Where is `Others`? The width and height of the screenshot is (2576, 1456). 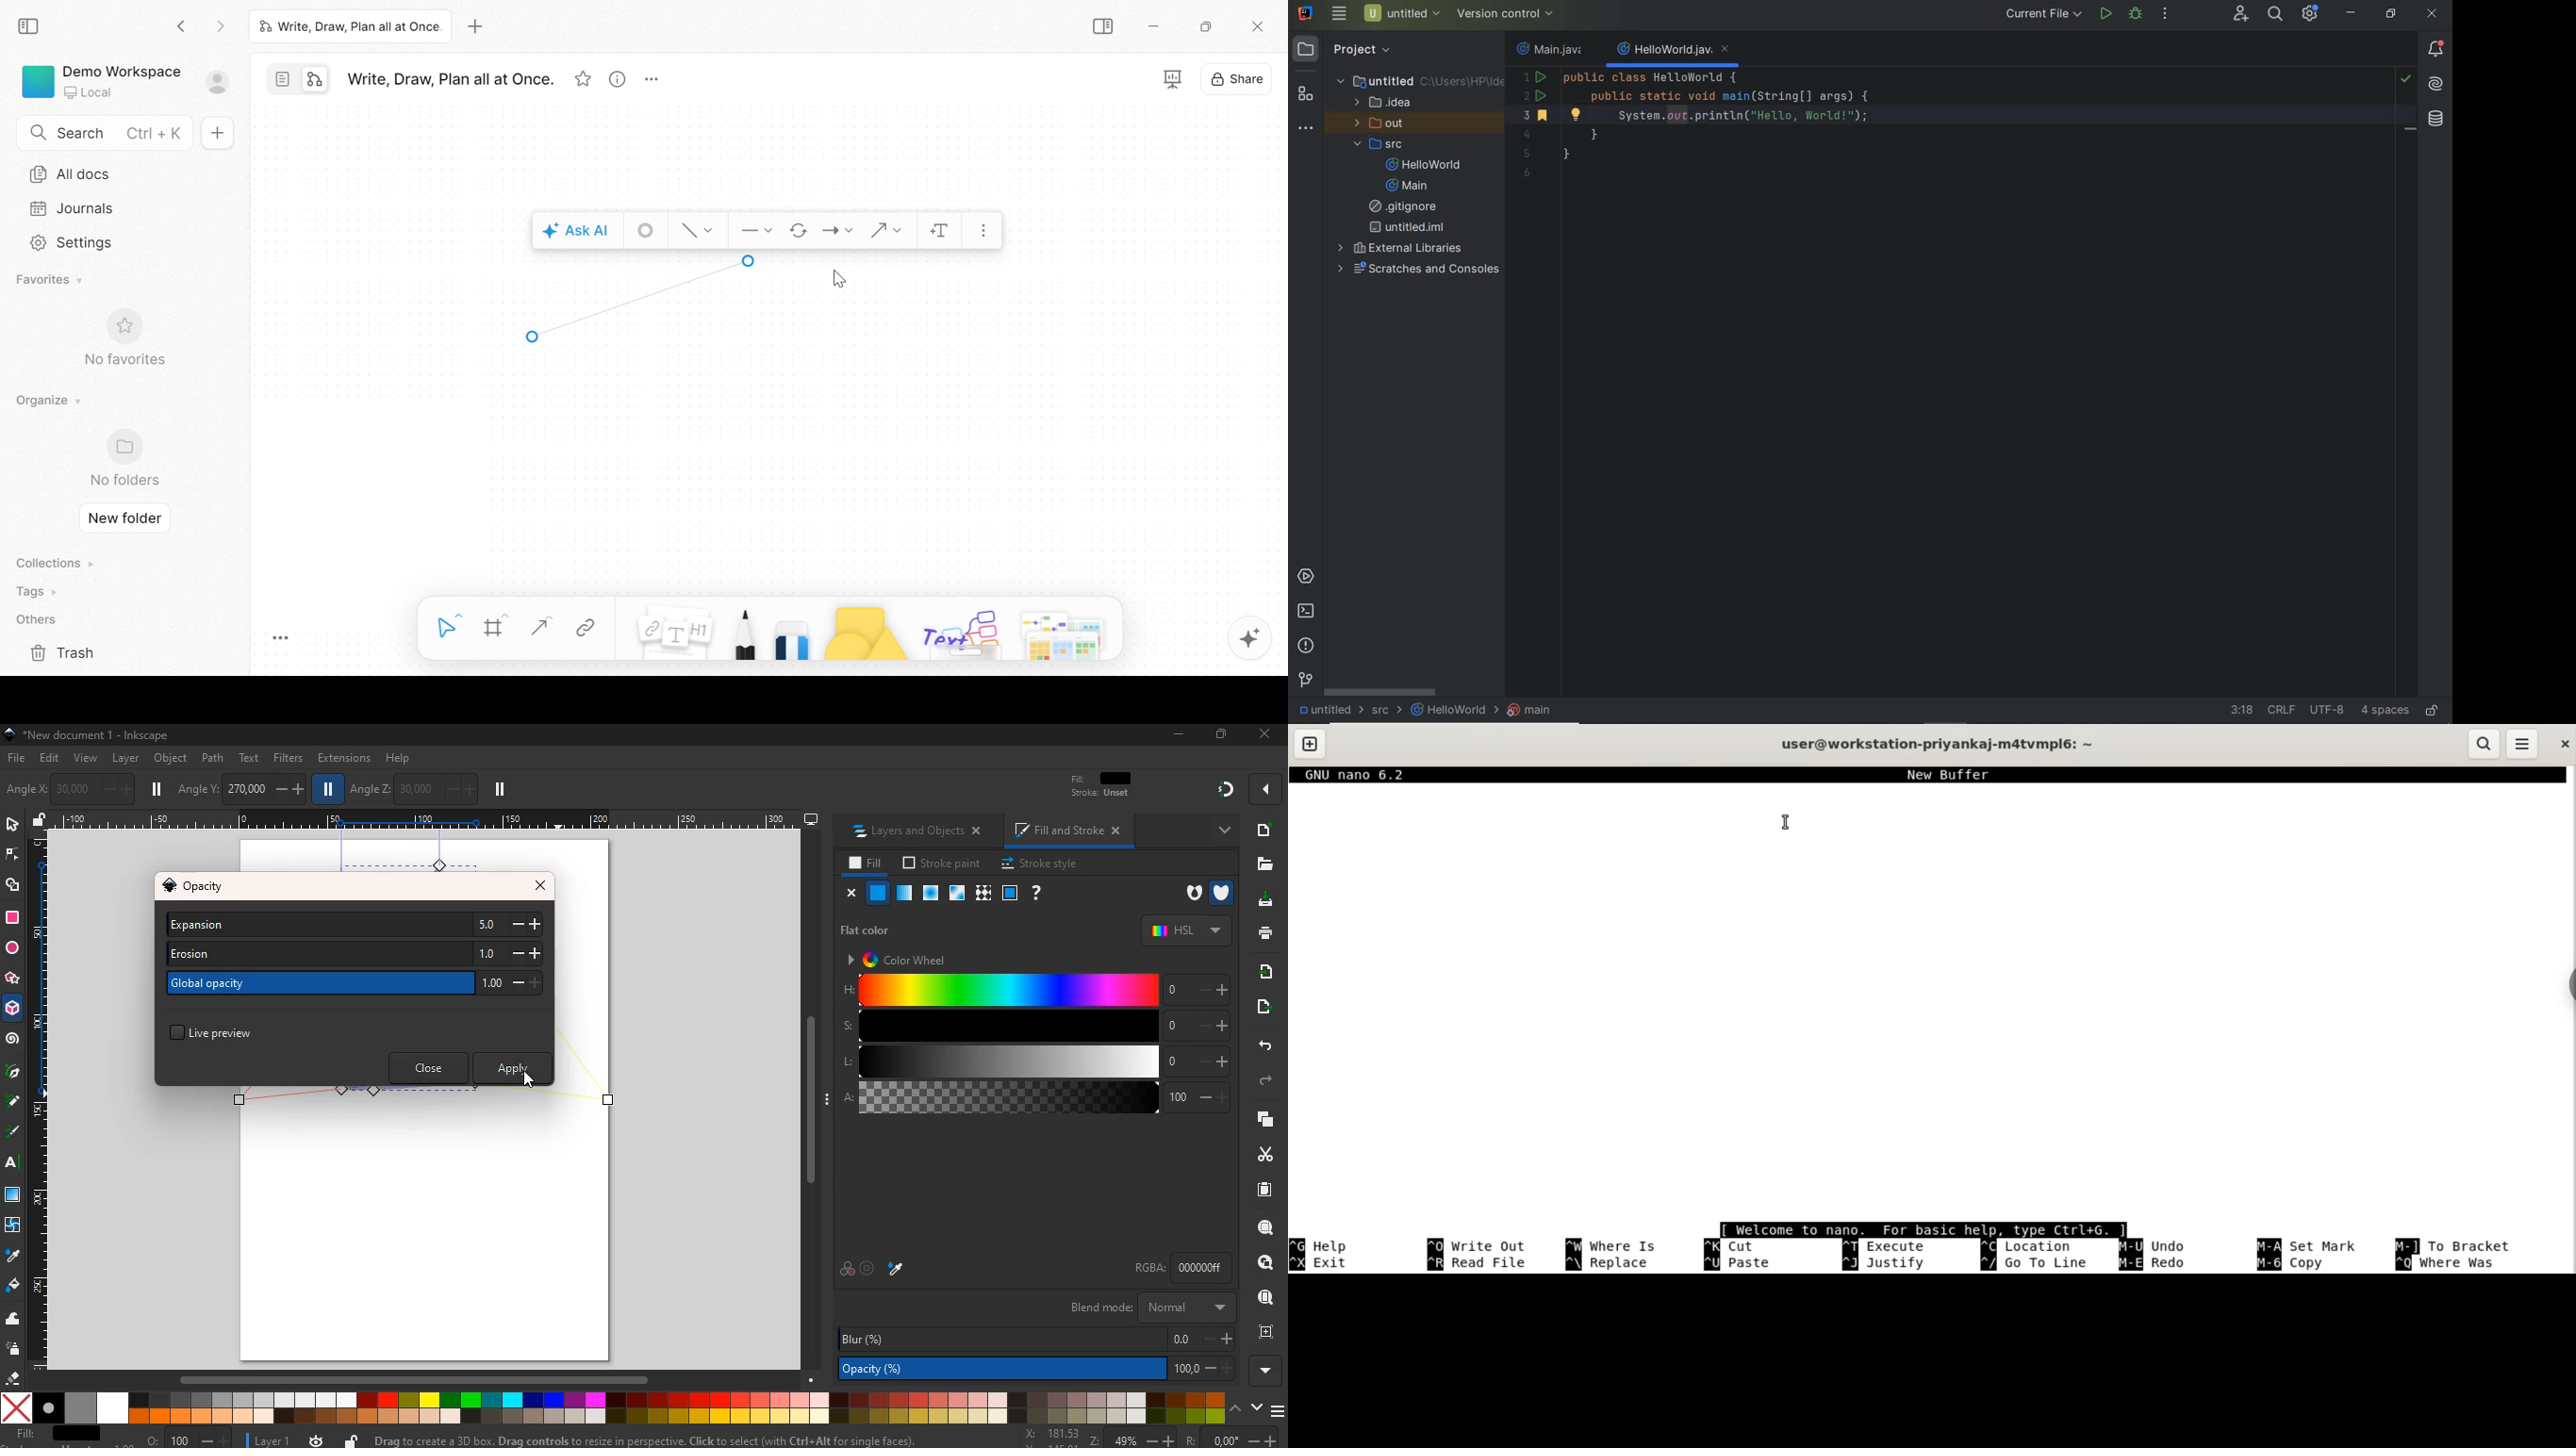
Others is located at coordinates (36, 620).